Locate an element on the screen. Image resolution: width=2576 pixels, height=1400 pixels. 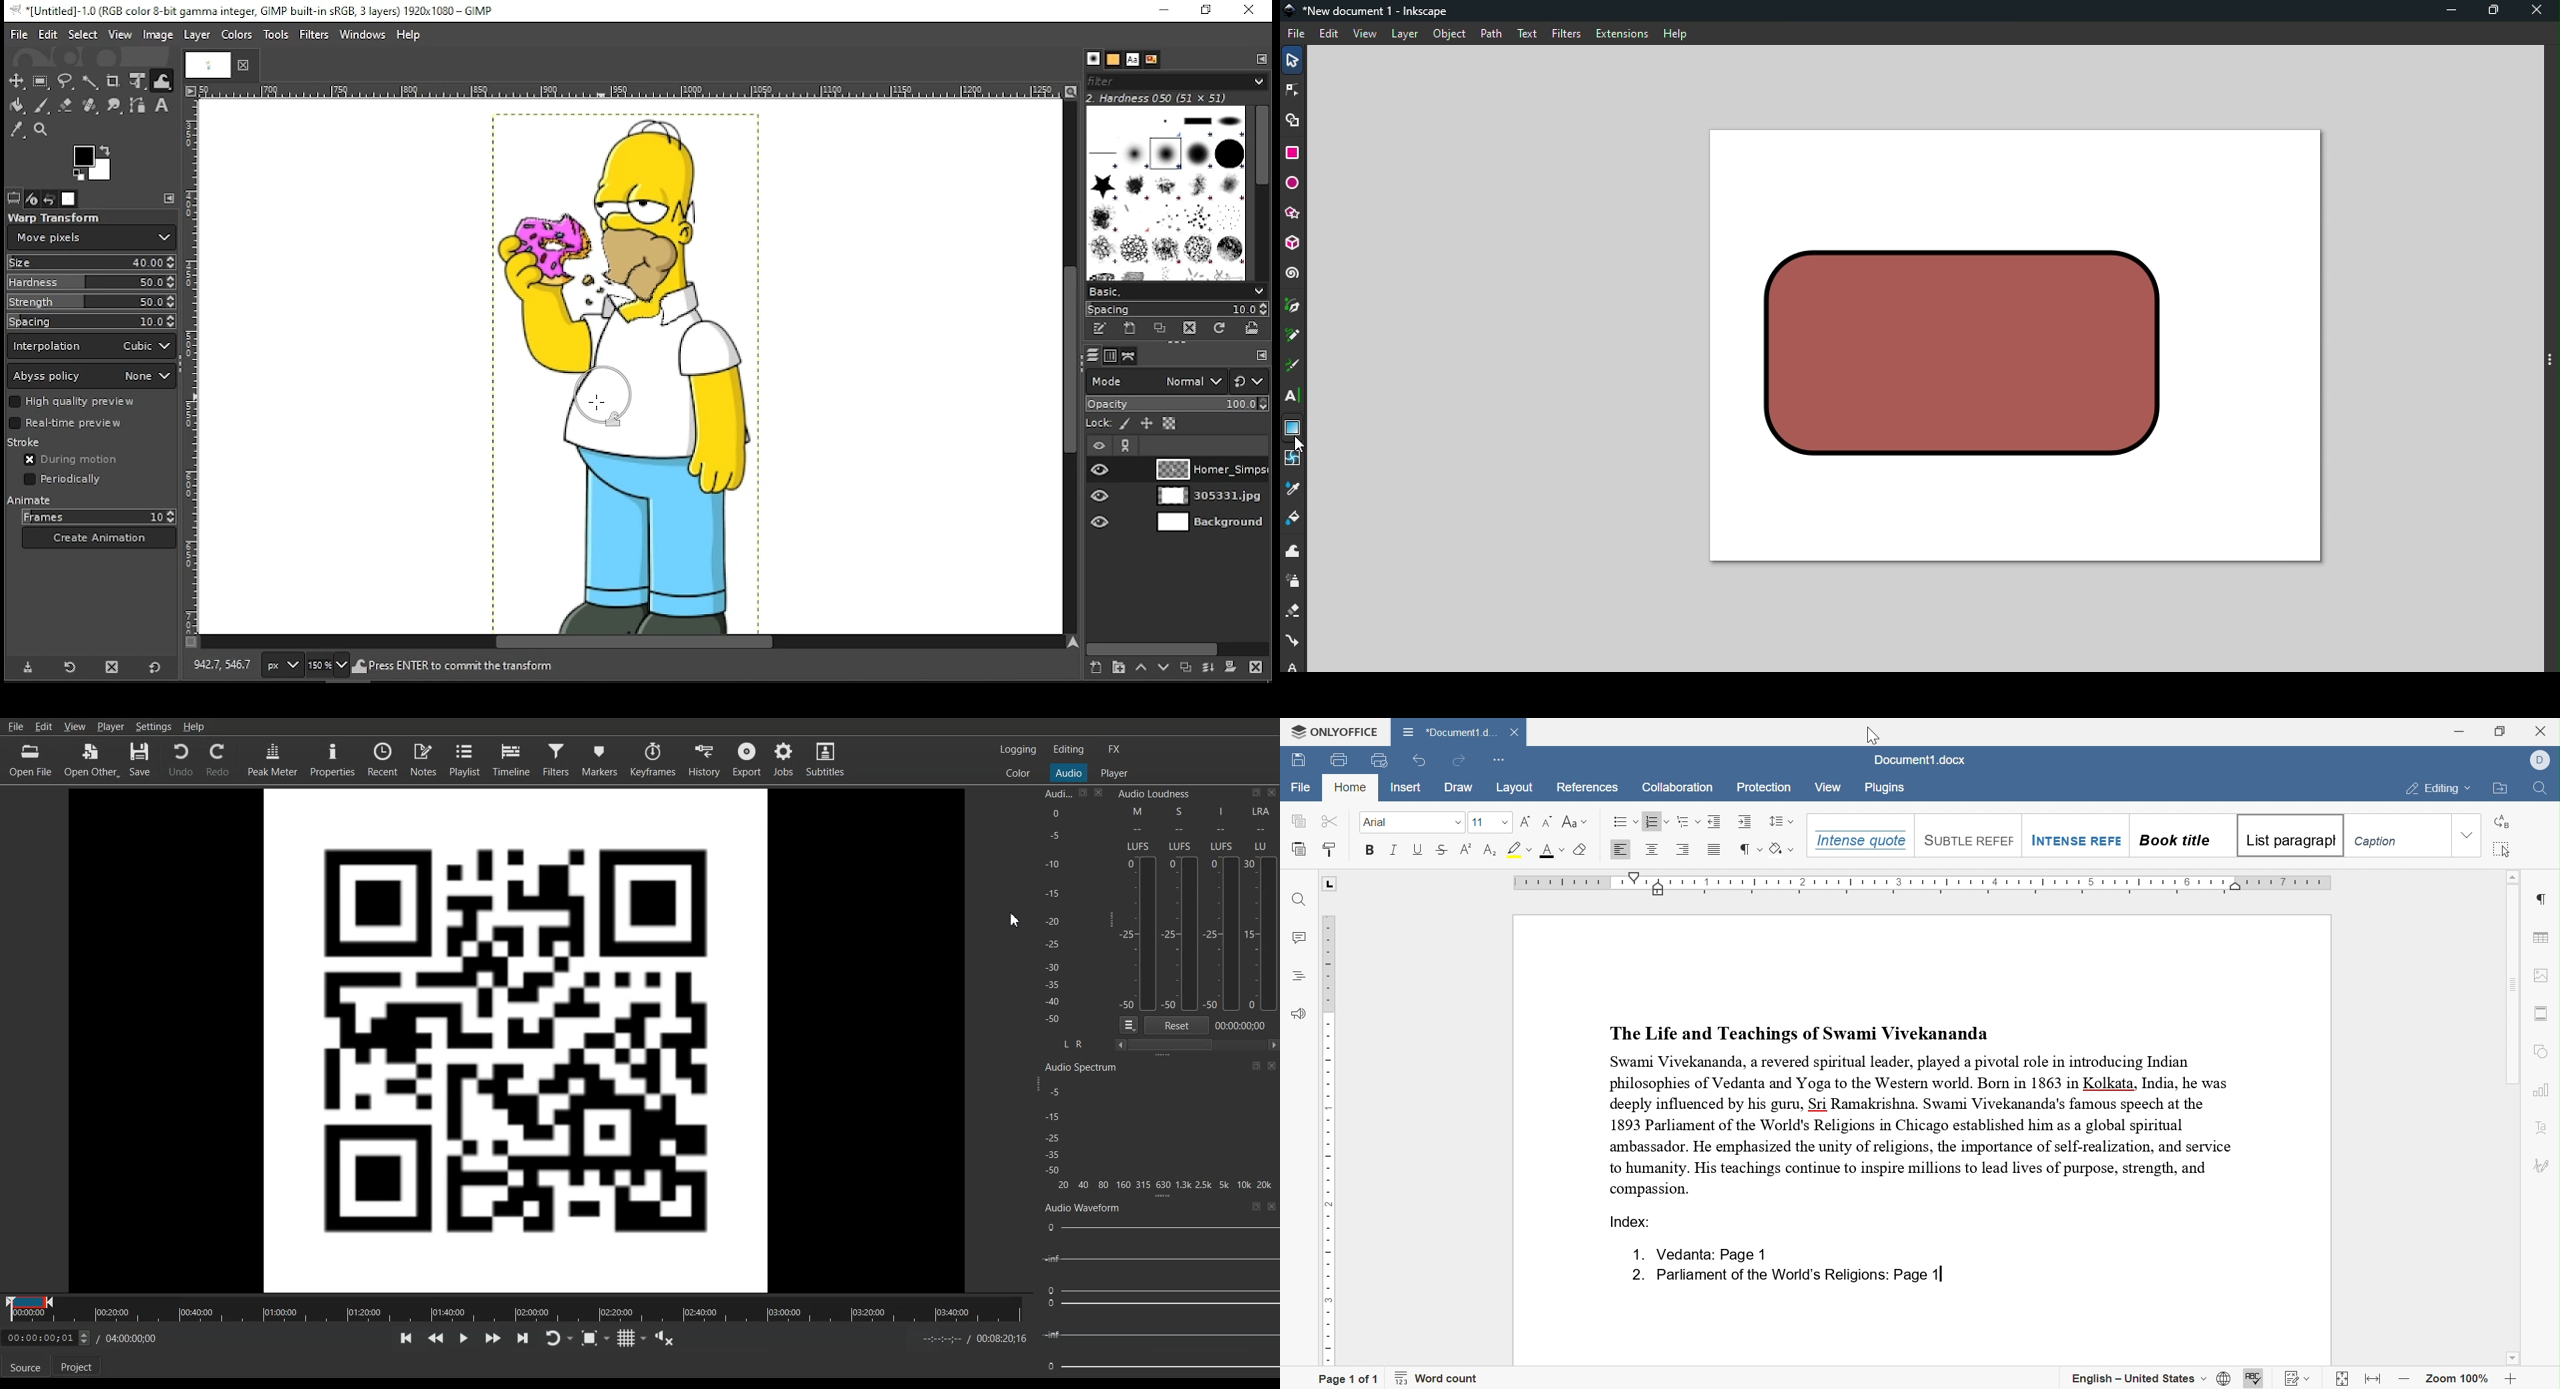
redo is located at coordinates (1457, 761).